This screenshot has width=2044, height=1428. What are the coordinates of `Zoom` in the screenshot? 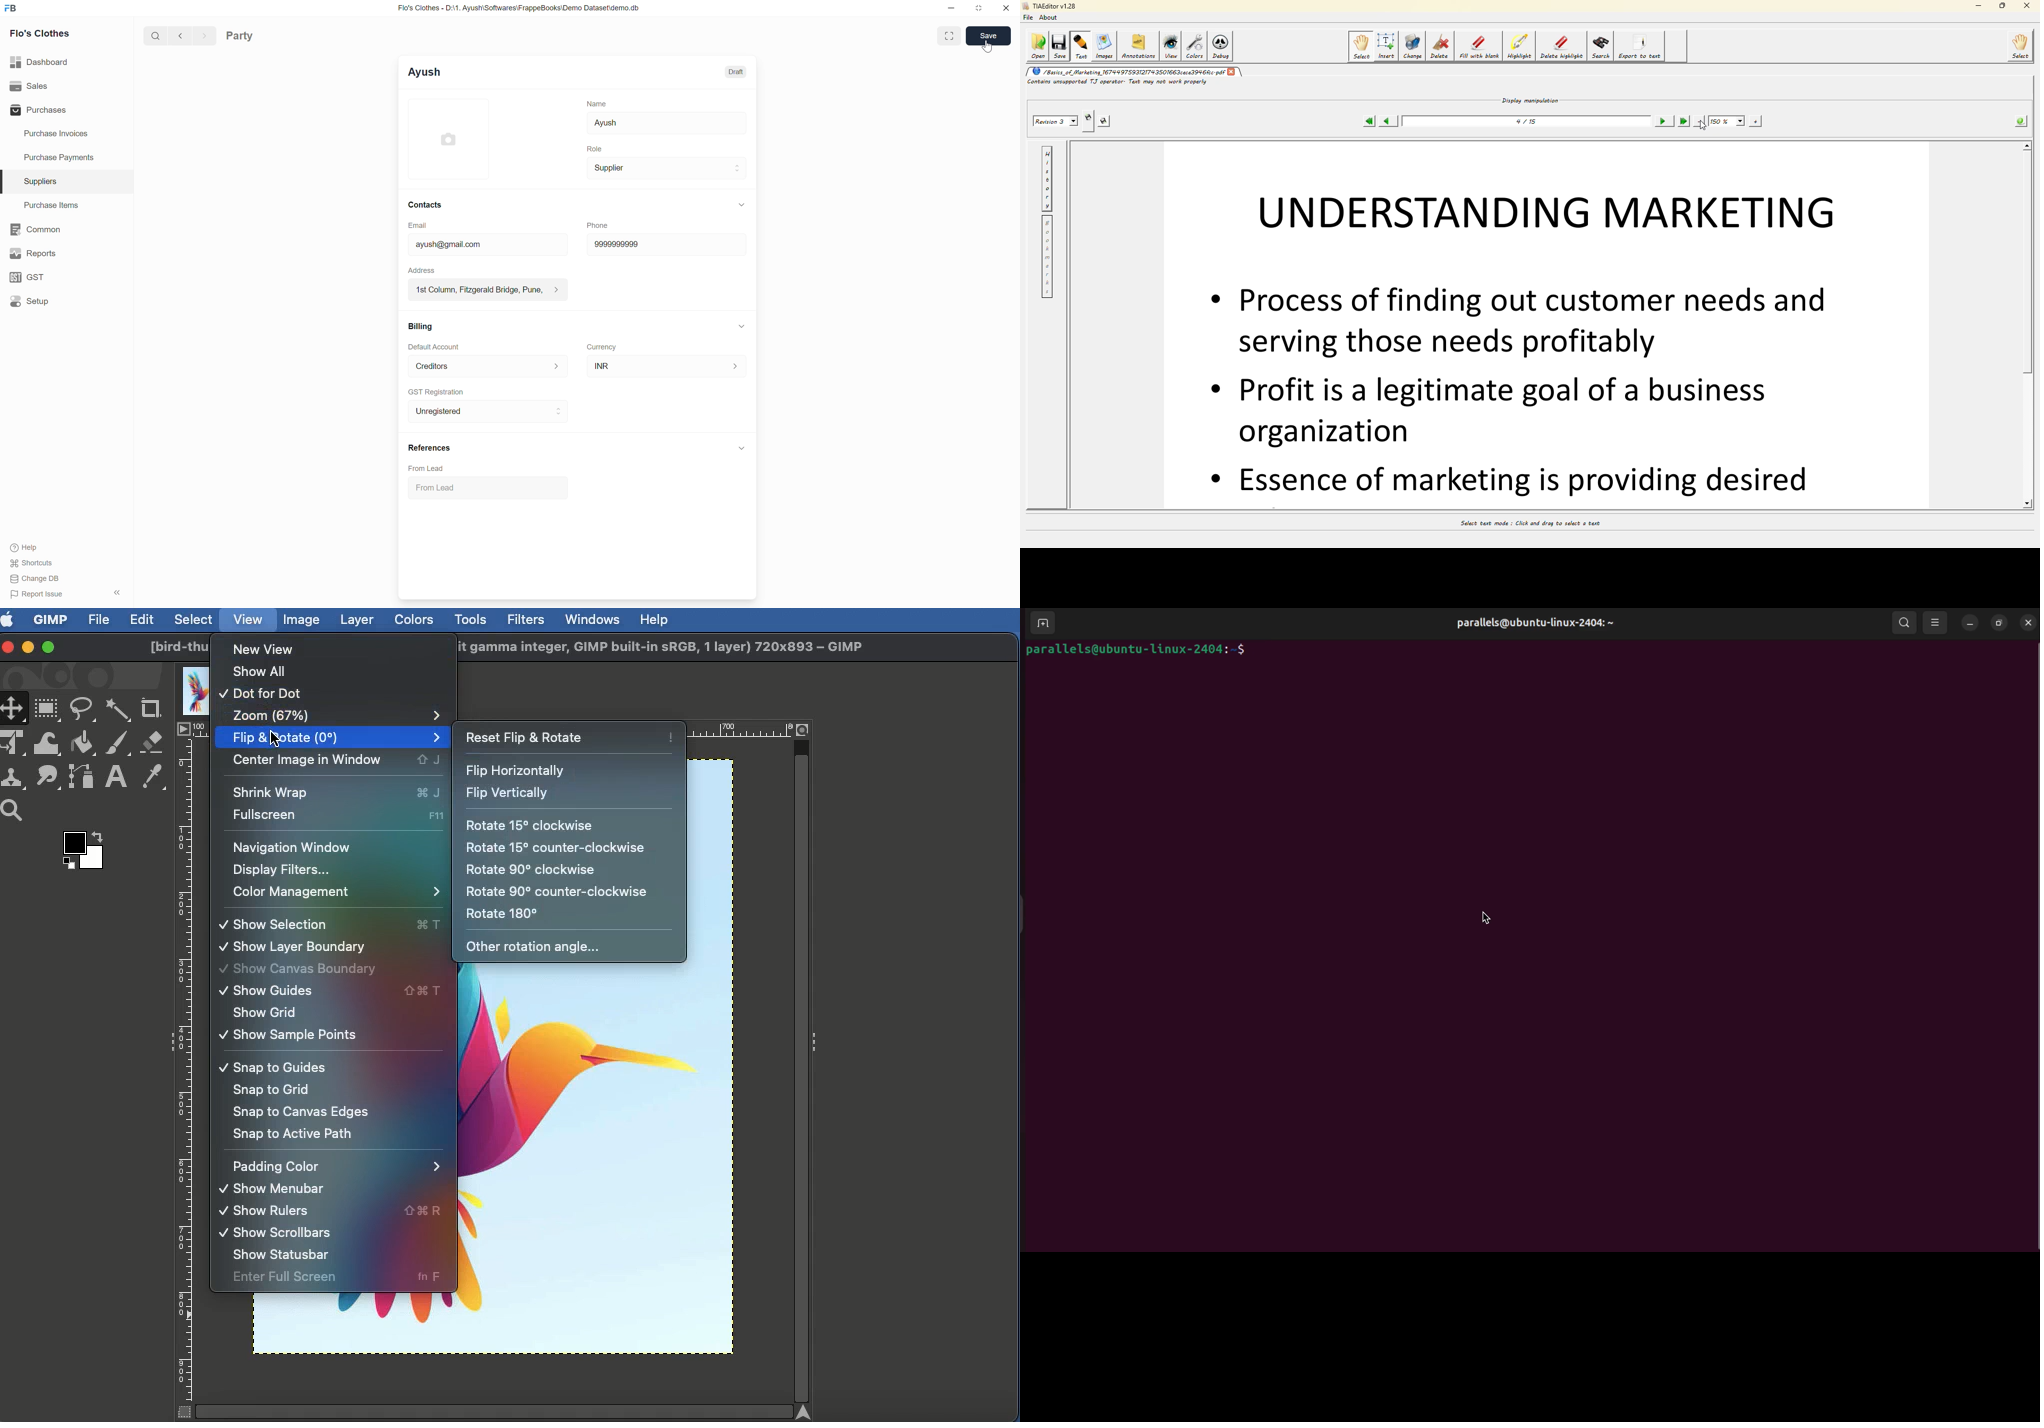 It's located at (334, 714).